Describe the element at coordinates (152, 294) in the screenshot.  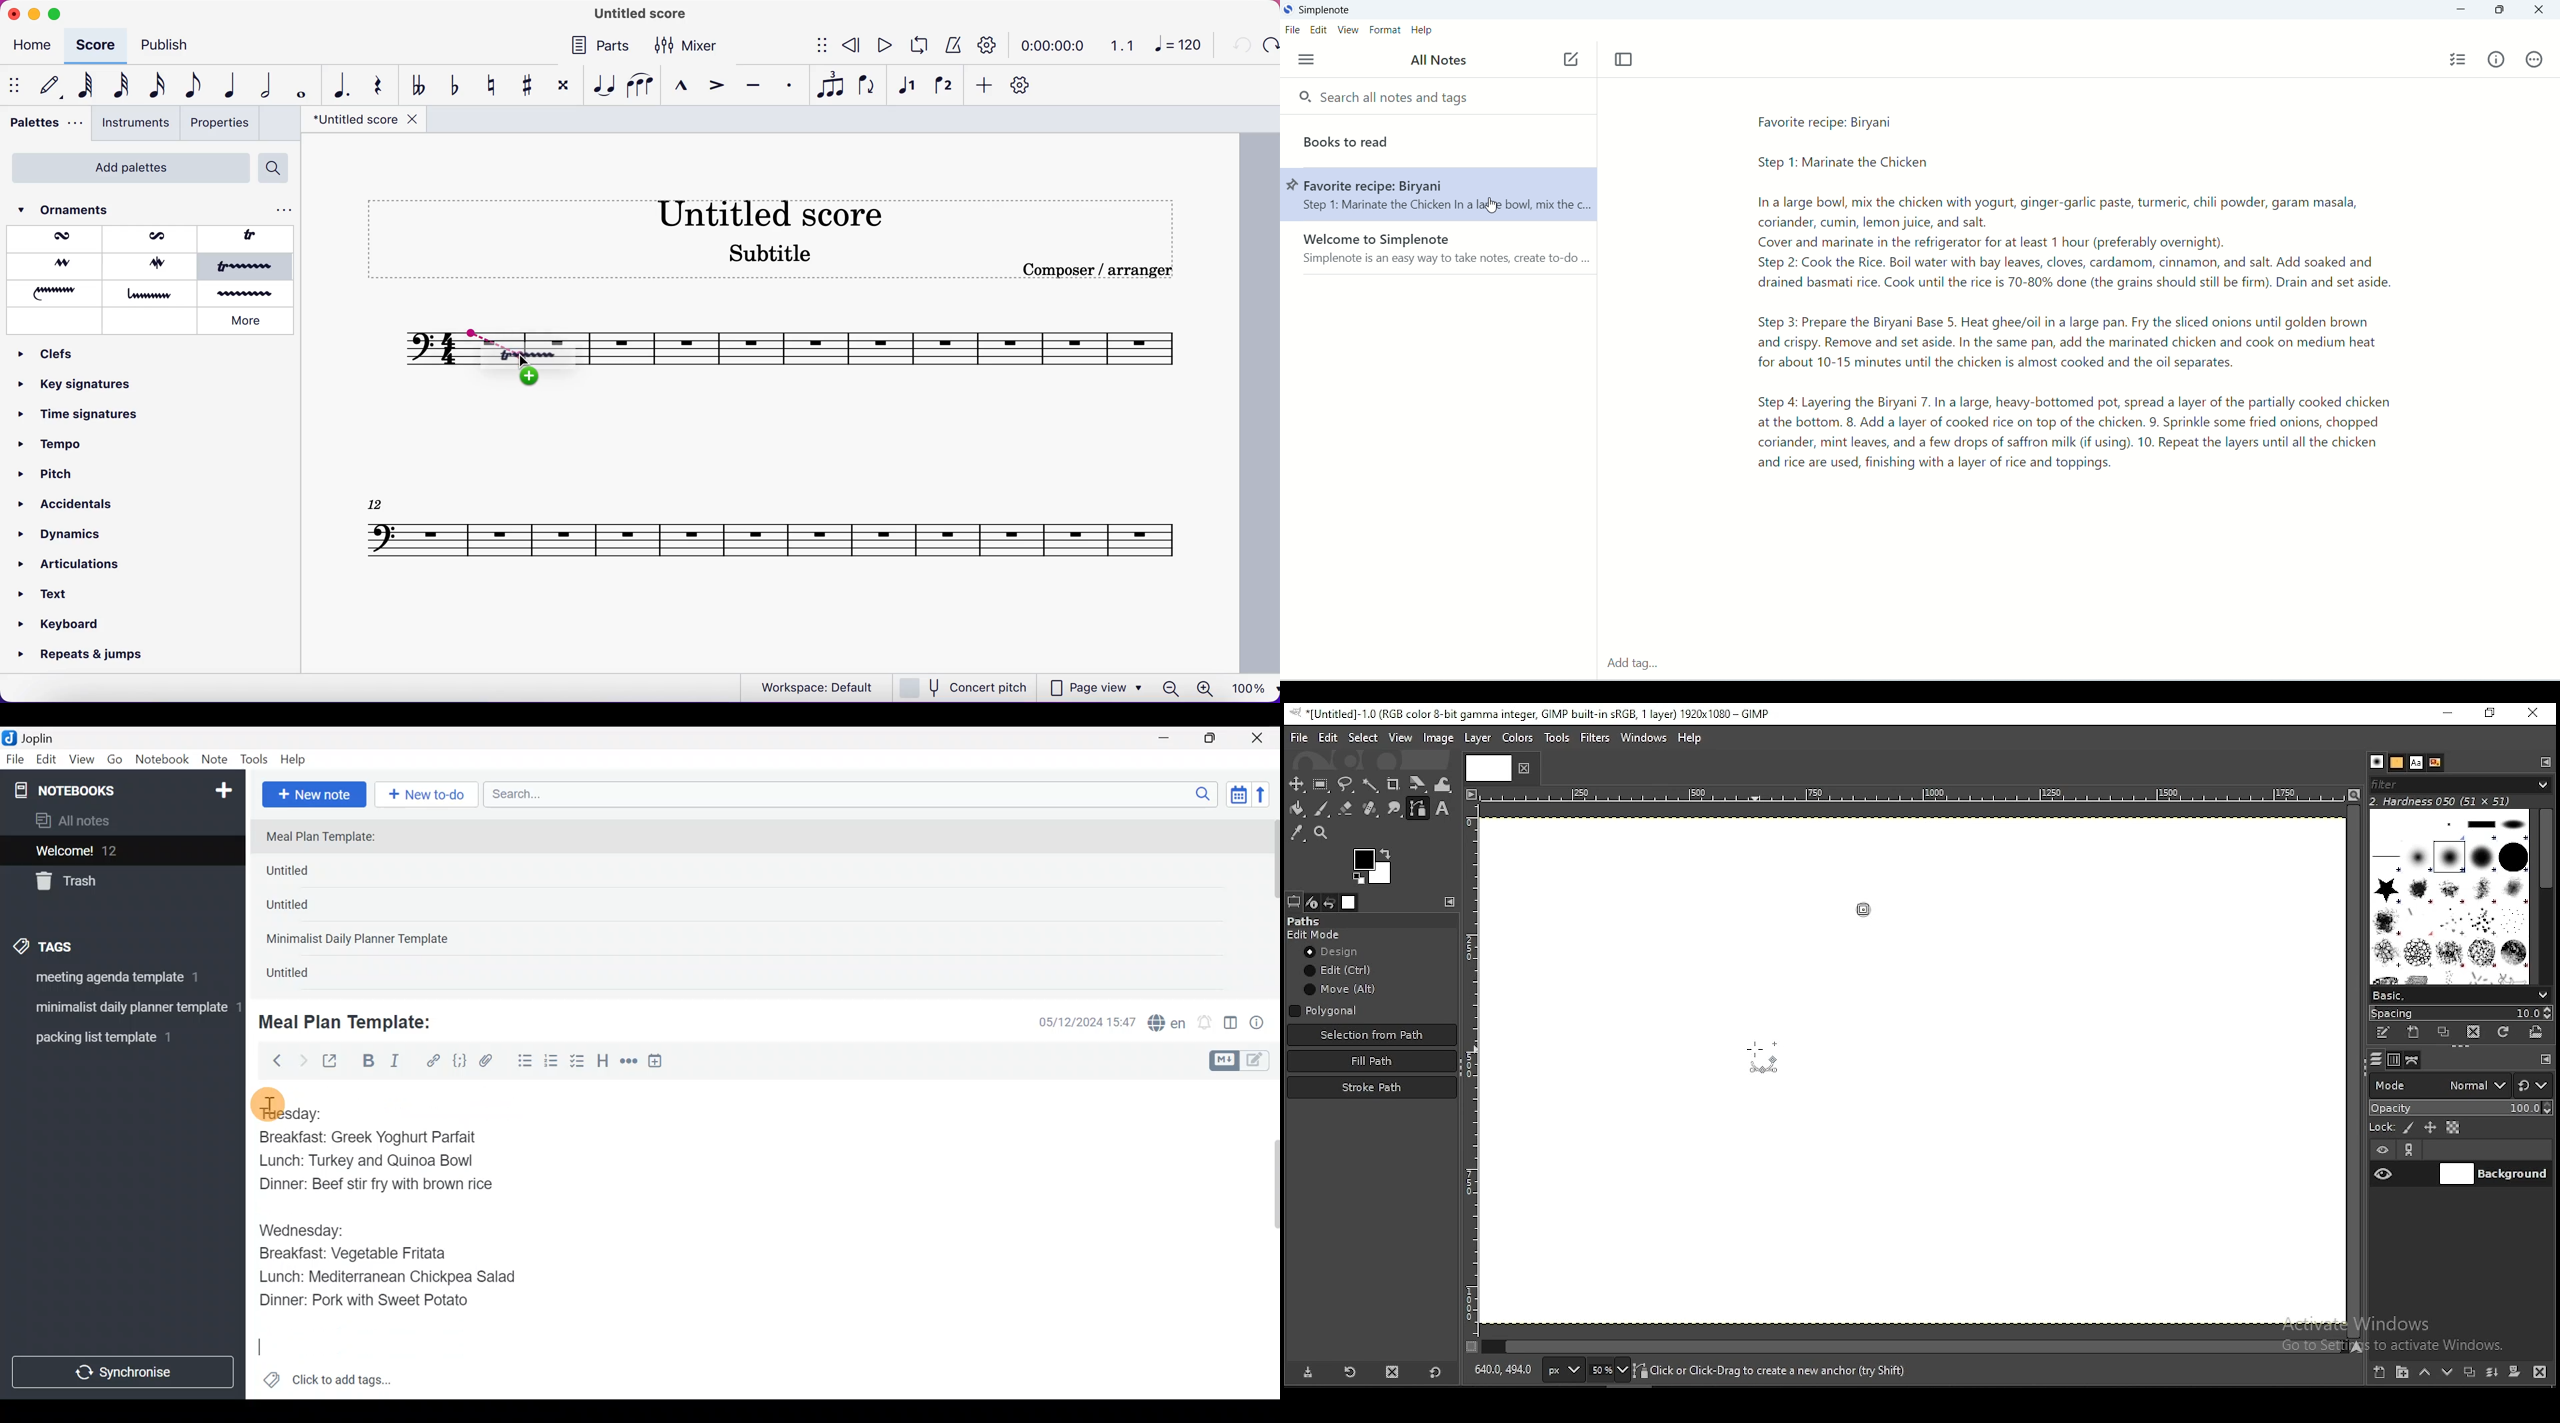
I see `glissando (descending)` at that location.